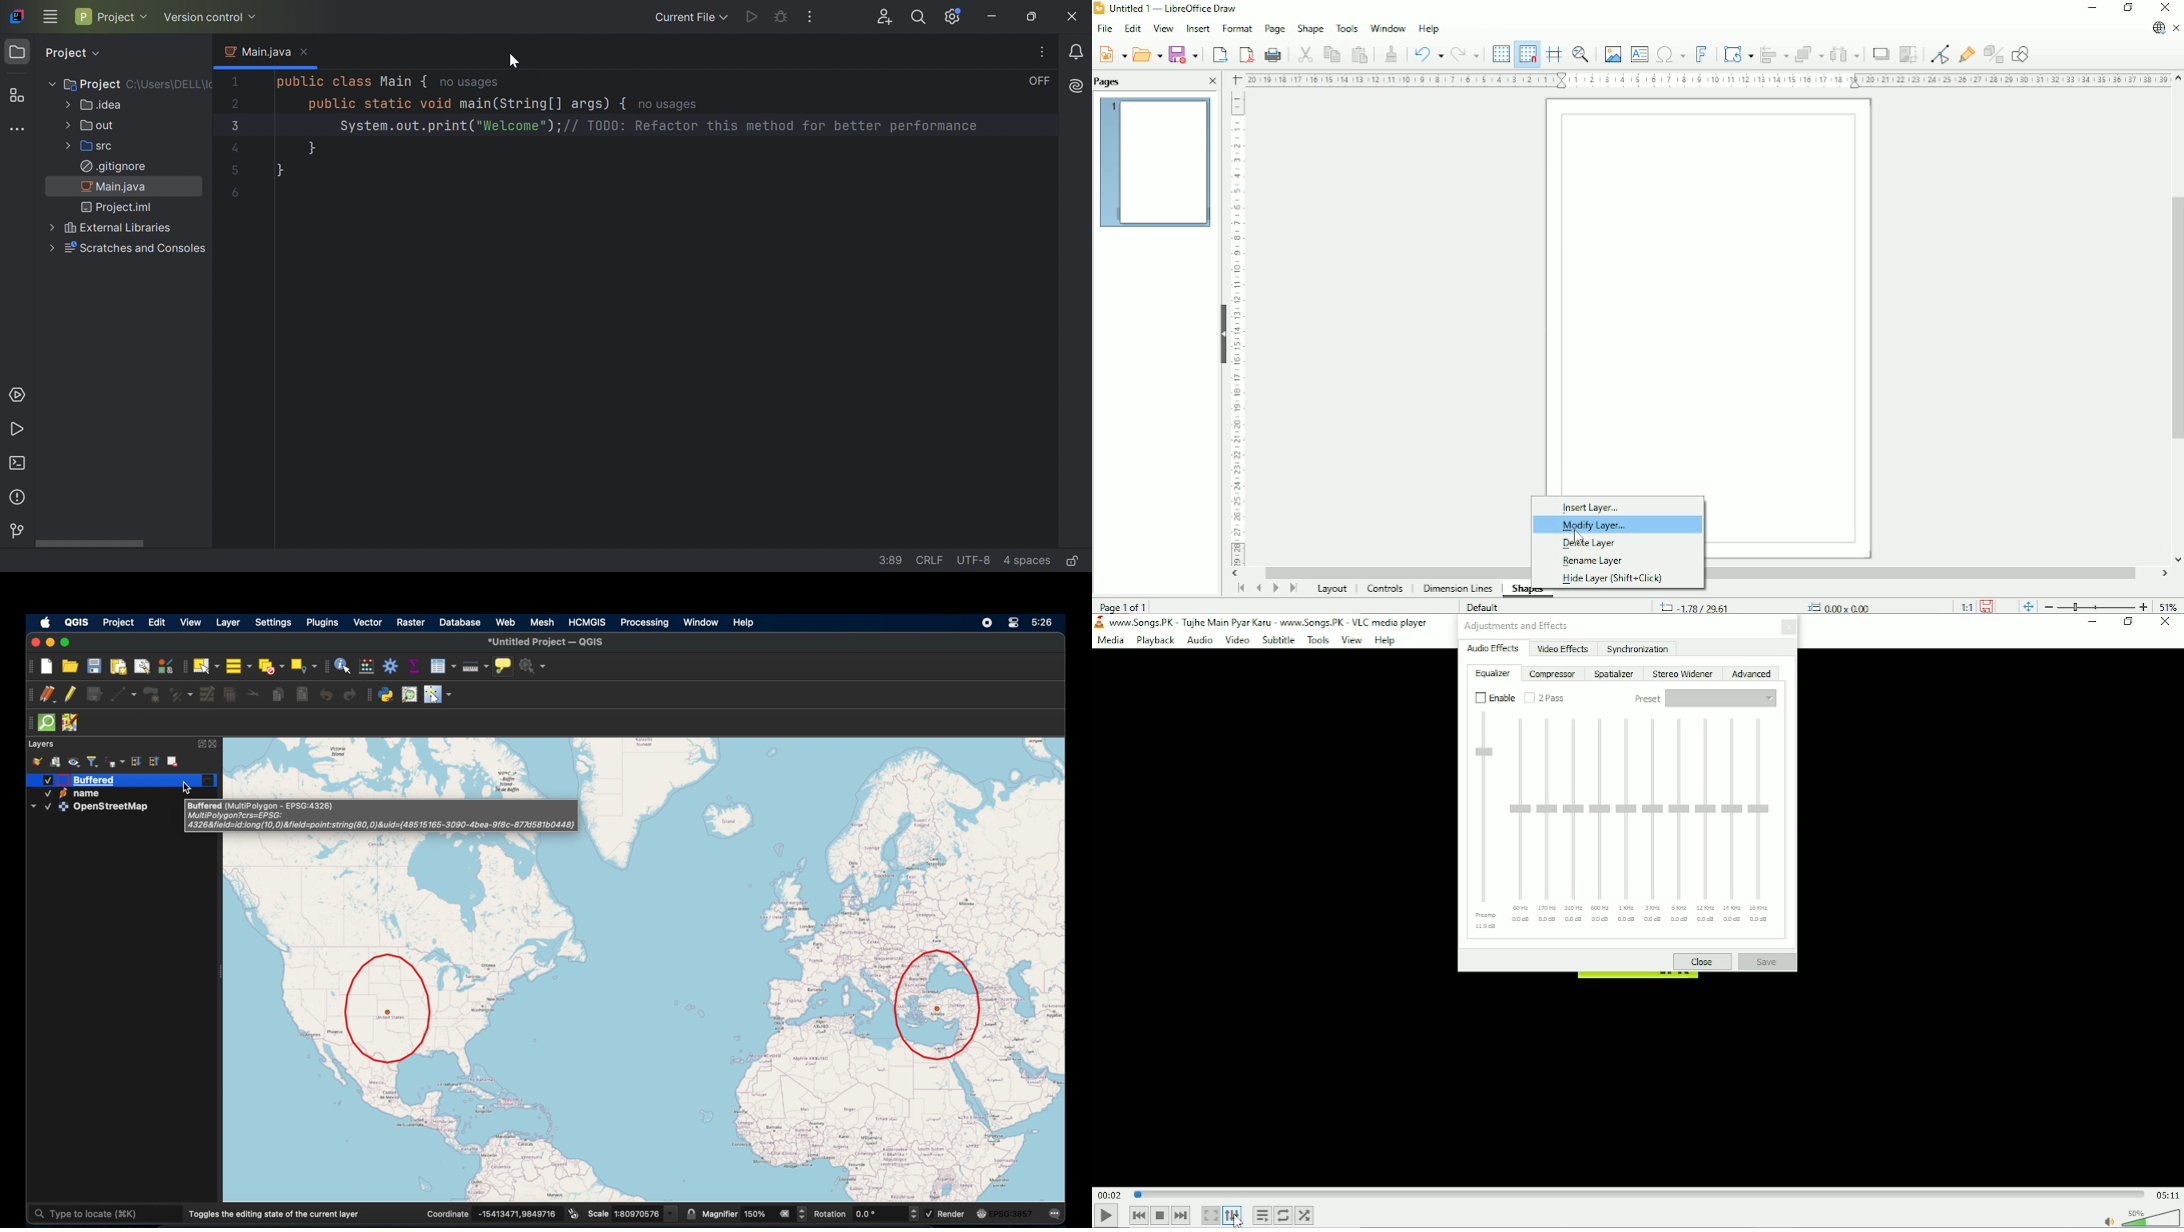 Image resolution: width=2184 pixels, height=1232 pixels. What do you see at coordinates (135, 762) in the screenshot?
I see `expand all` at bounding box center [135, 762].